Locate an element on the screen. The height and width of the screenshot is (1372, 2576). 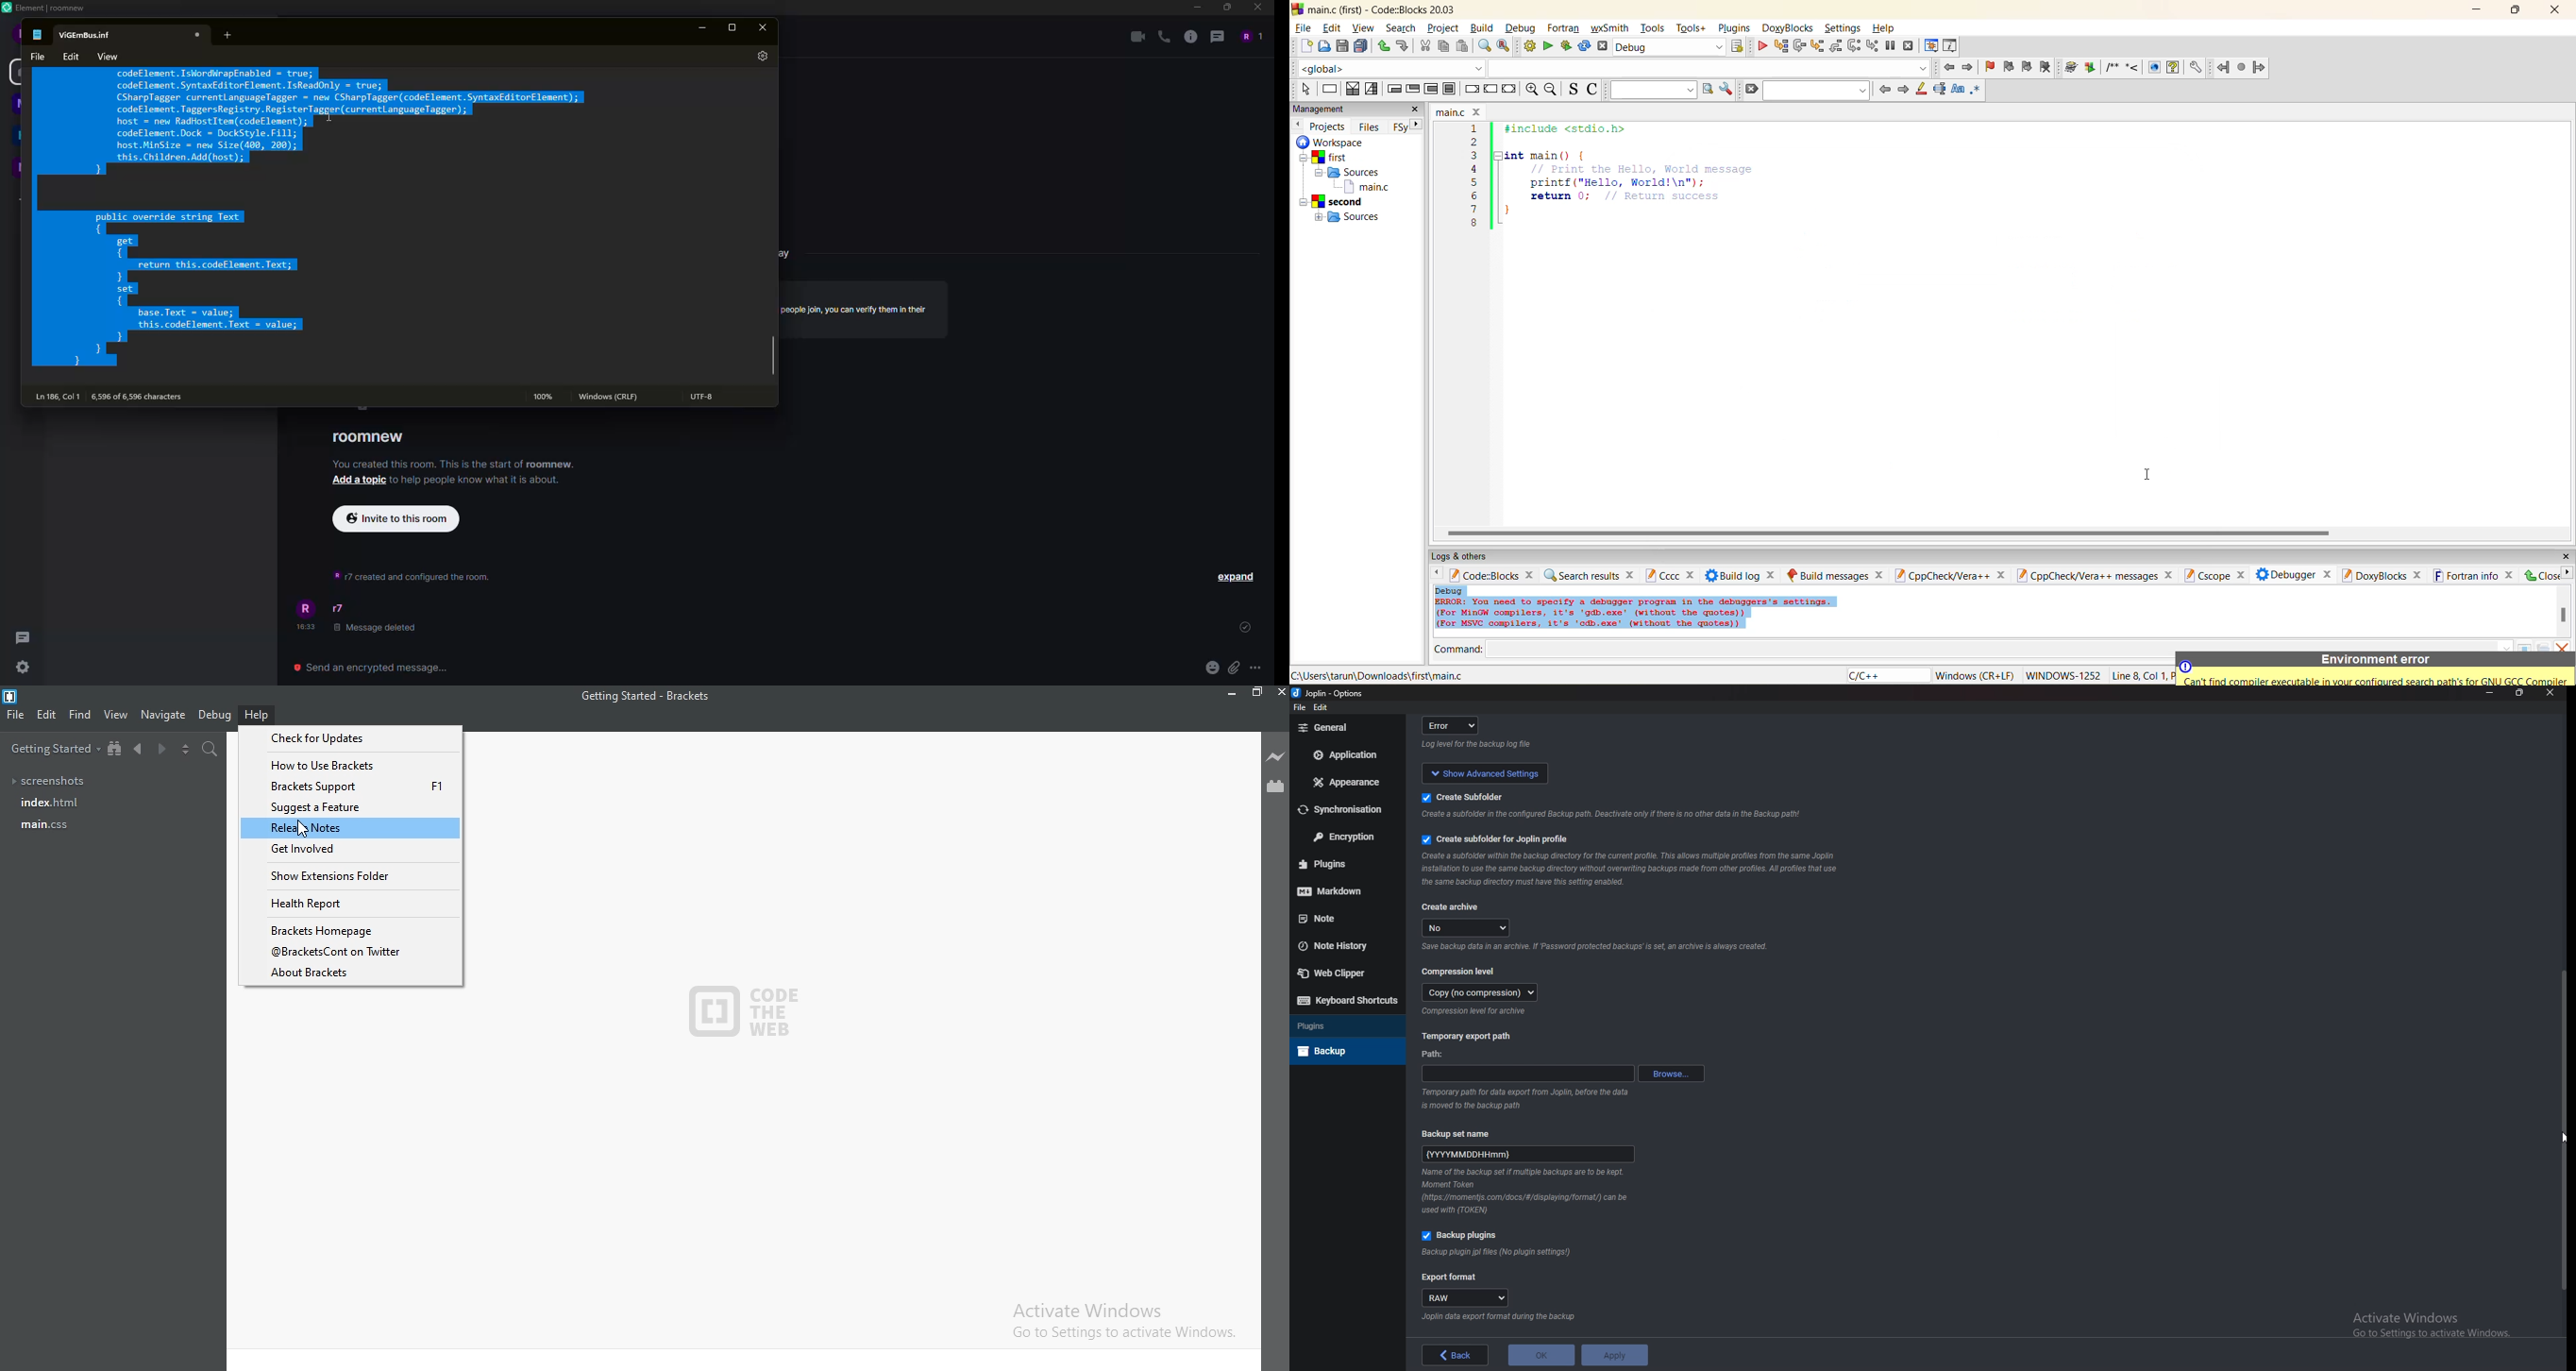
Synchronization is located at coordinates (1342, 810).